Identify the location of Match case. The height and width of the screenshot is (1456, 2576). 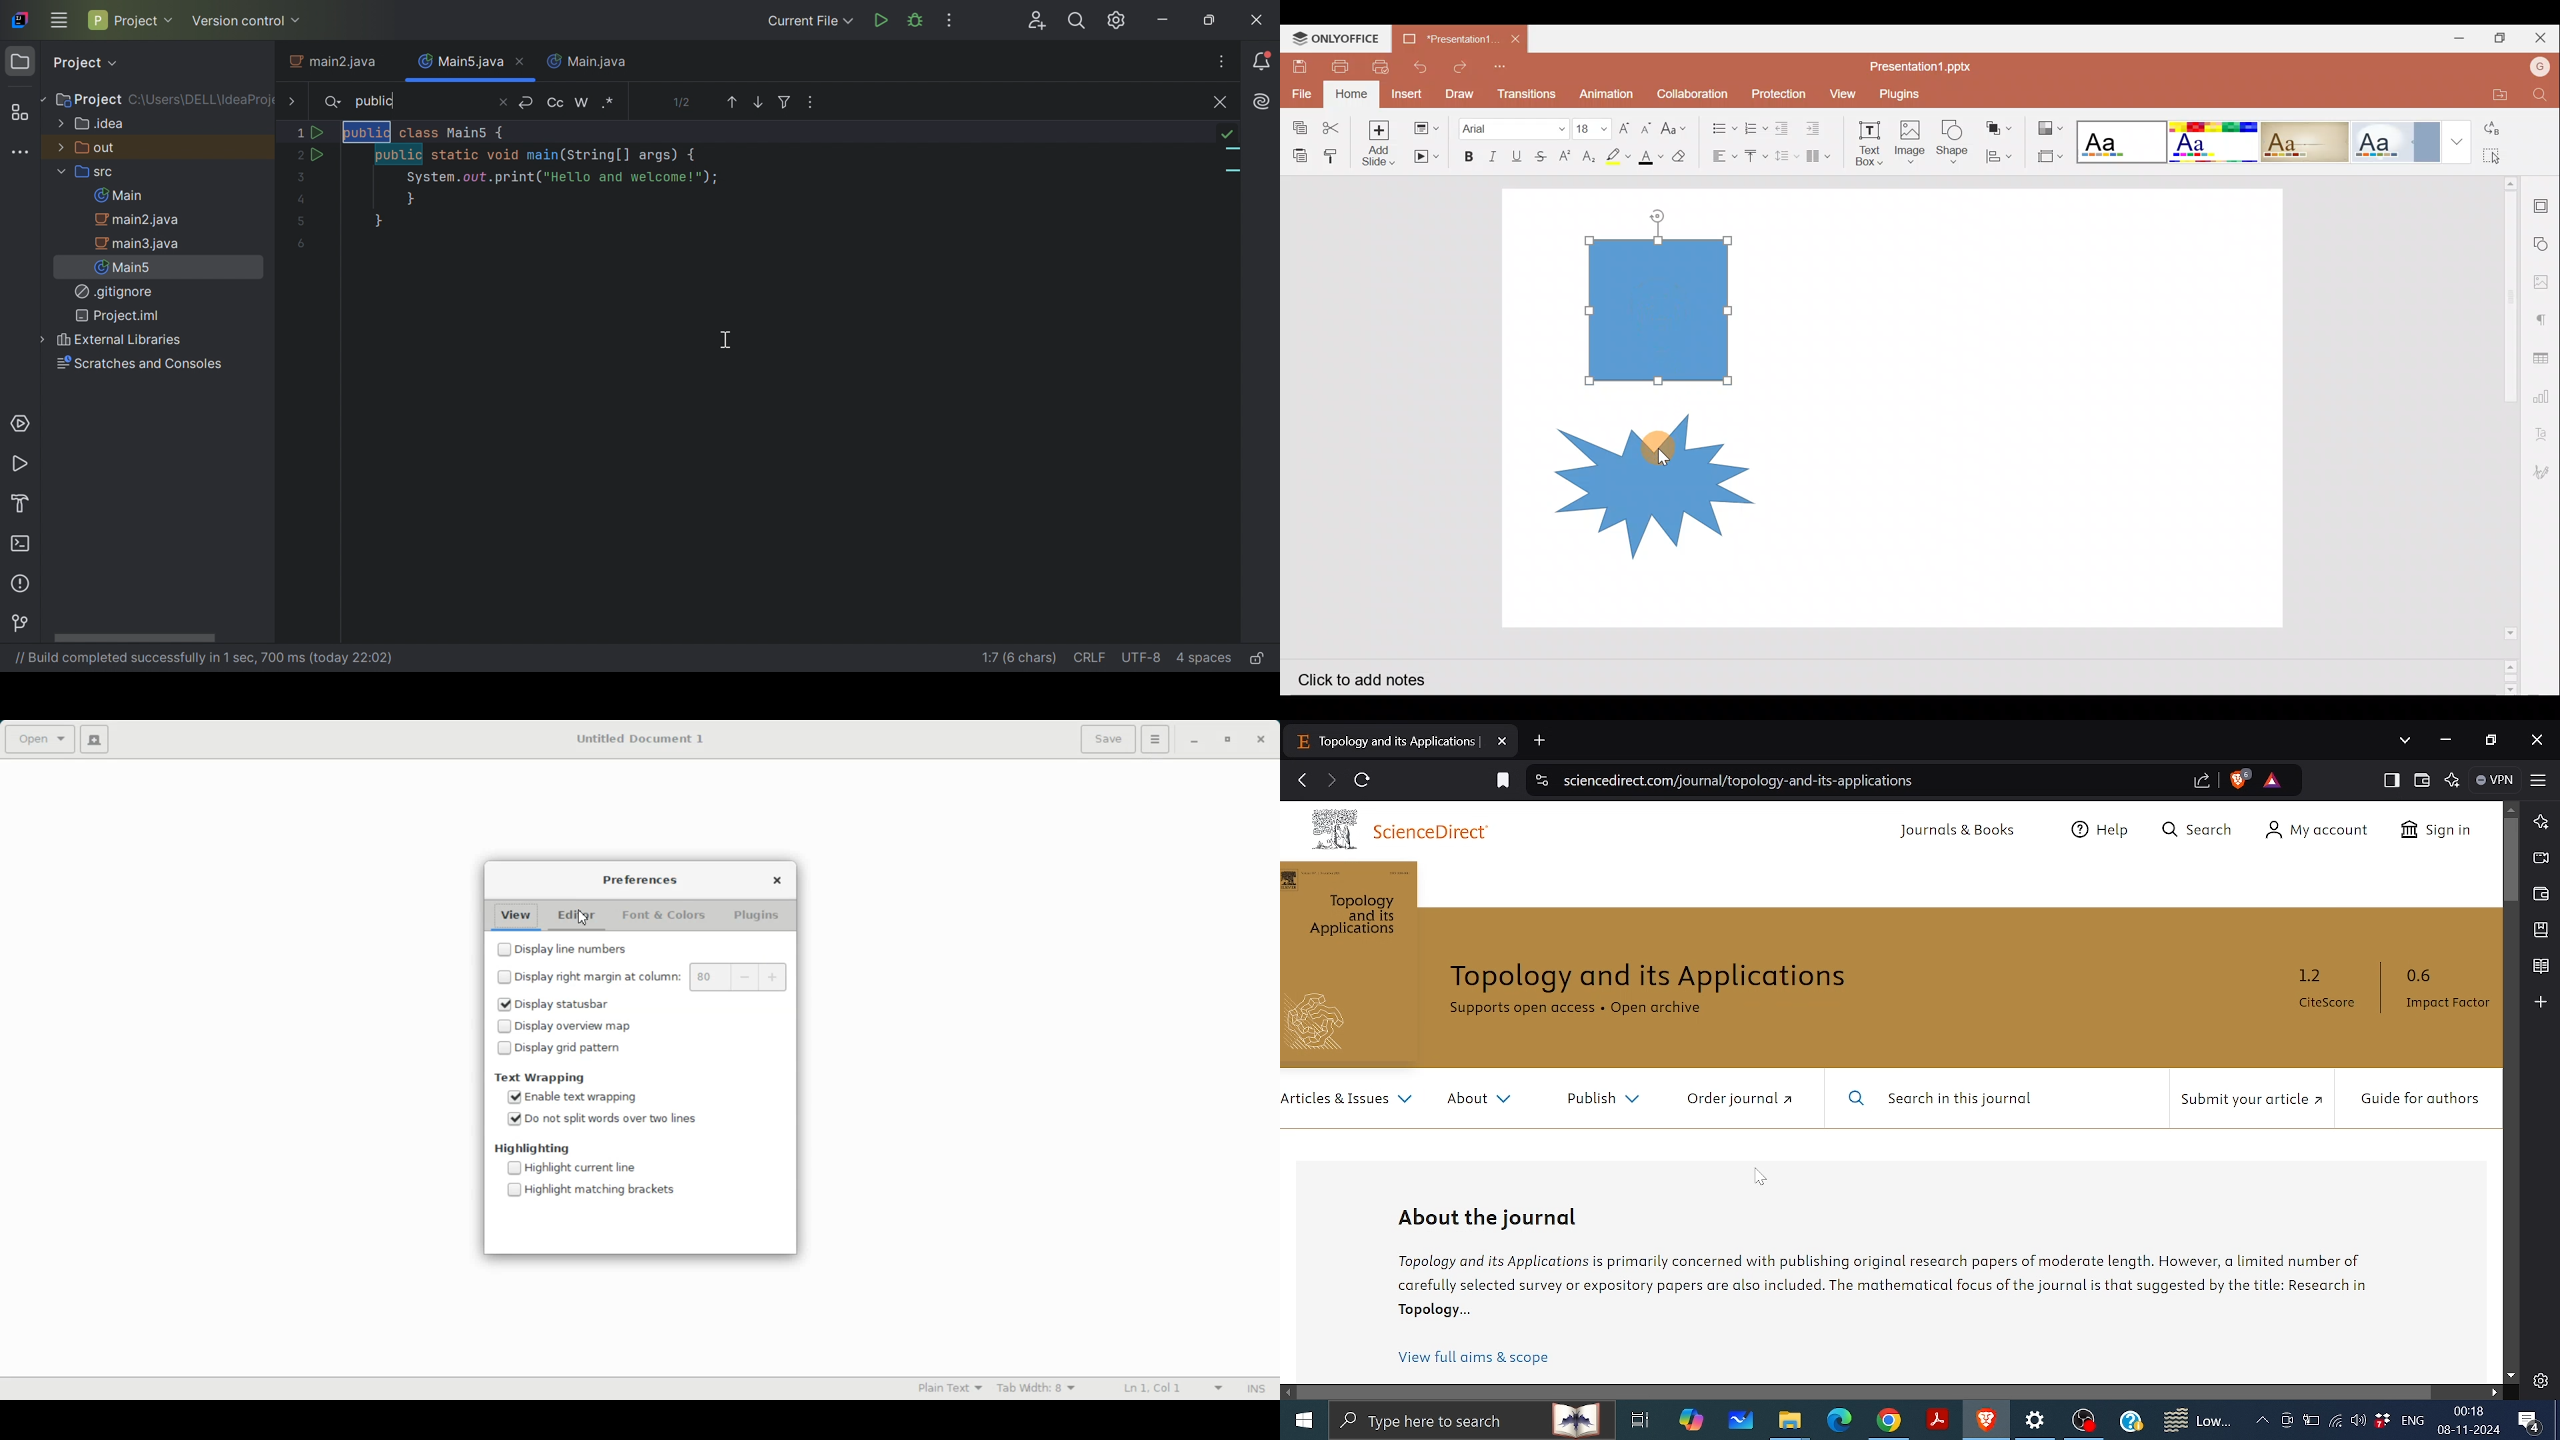
(556, 103).